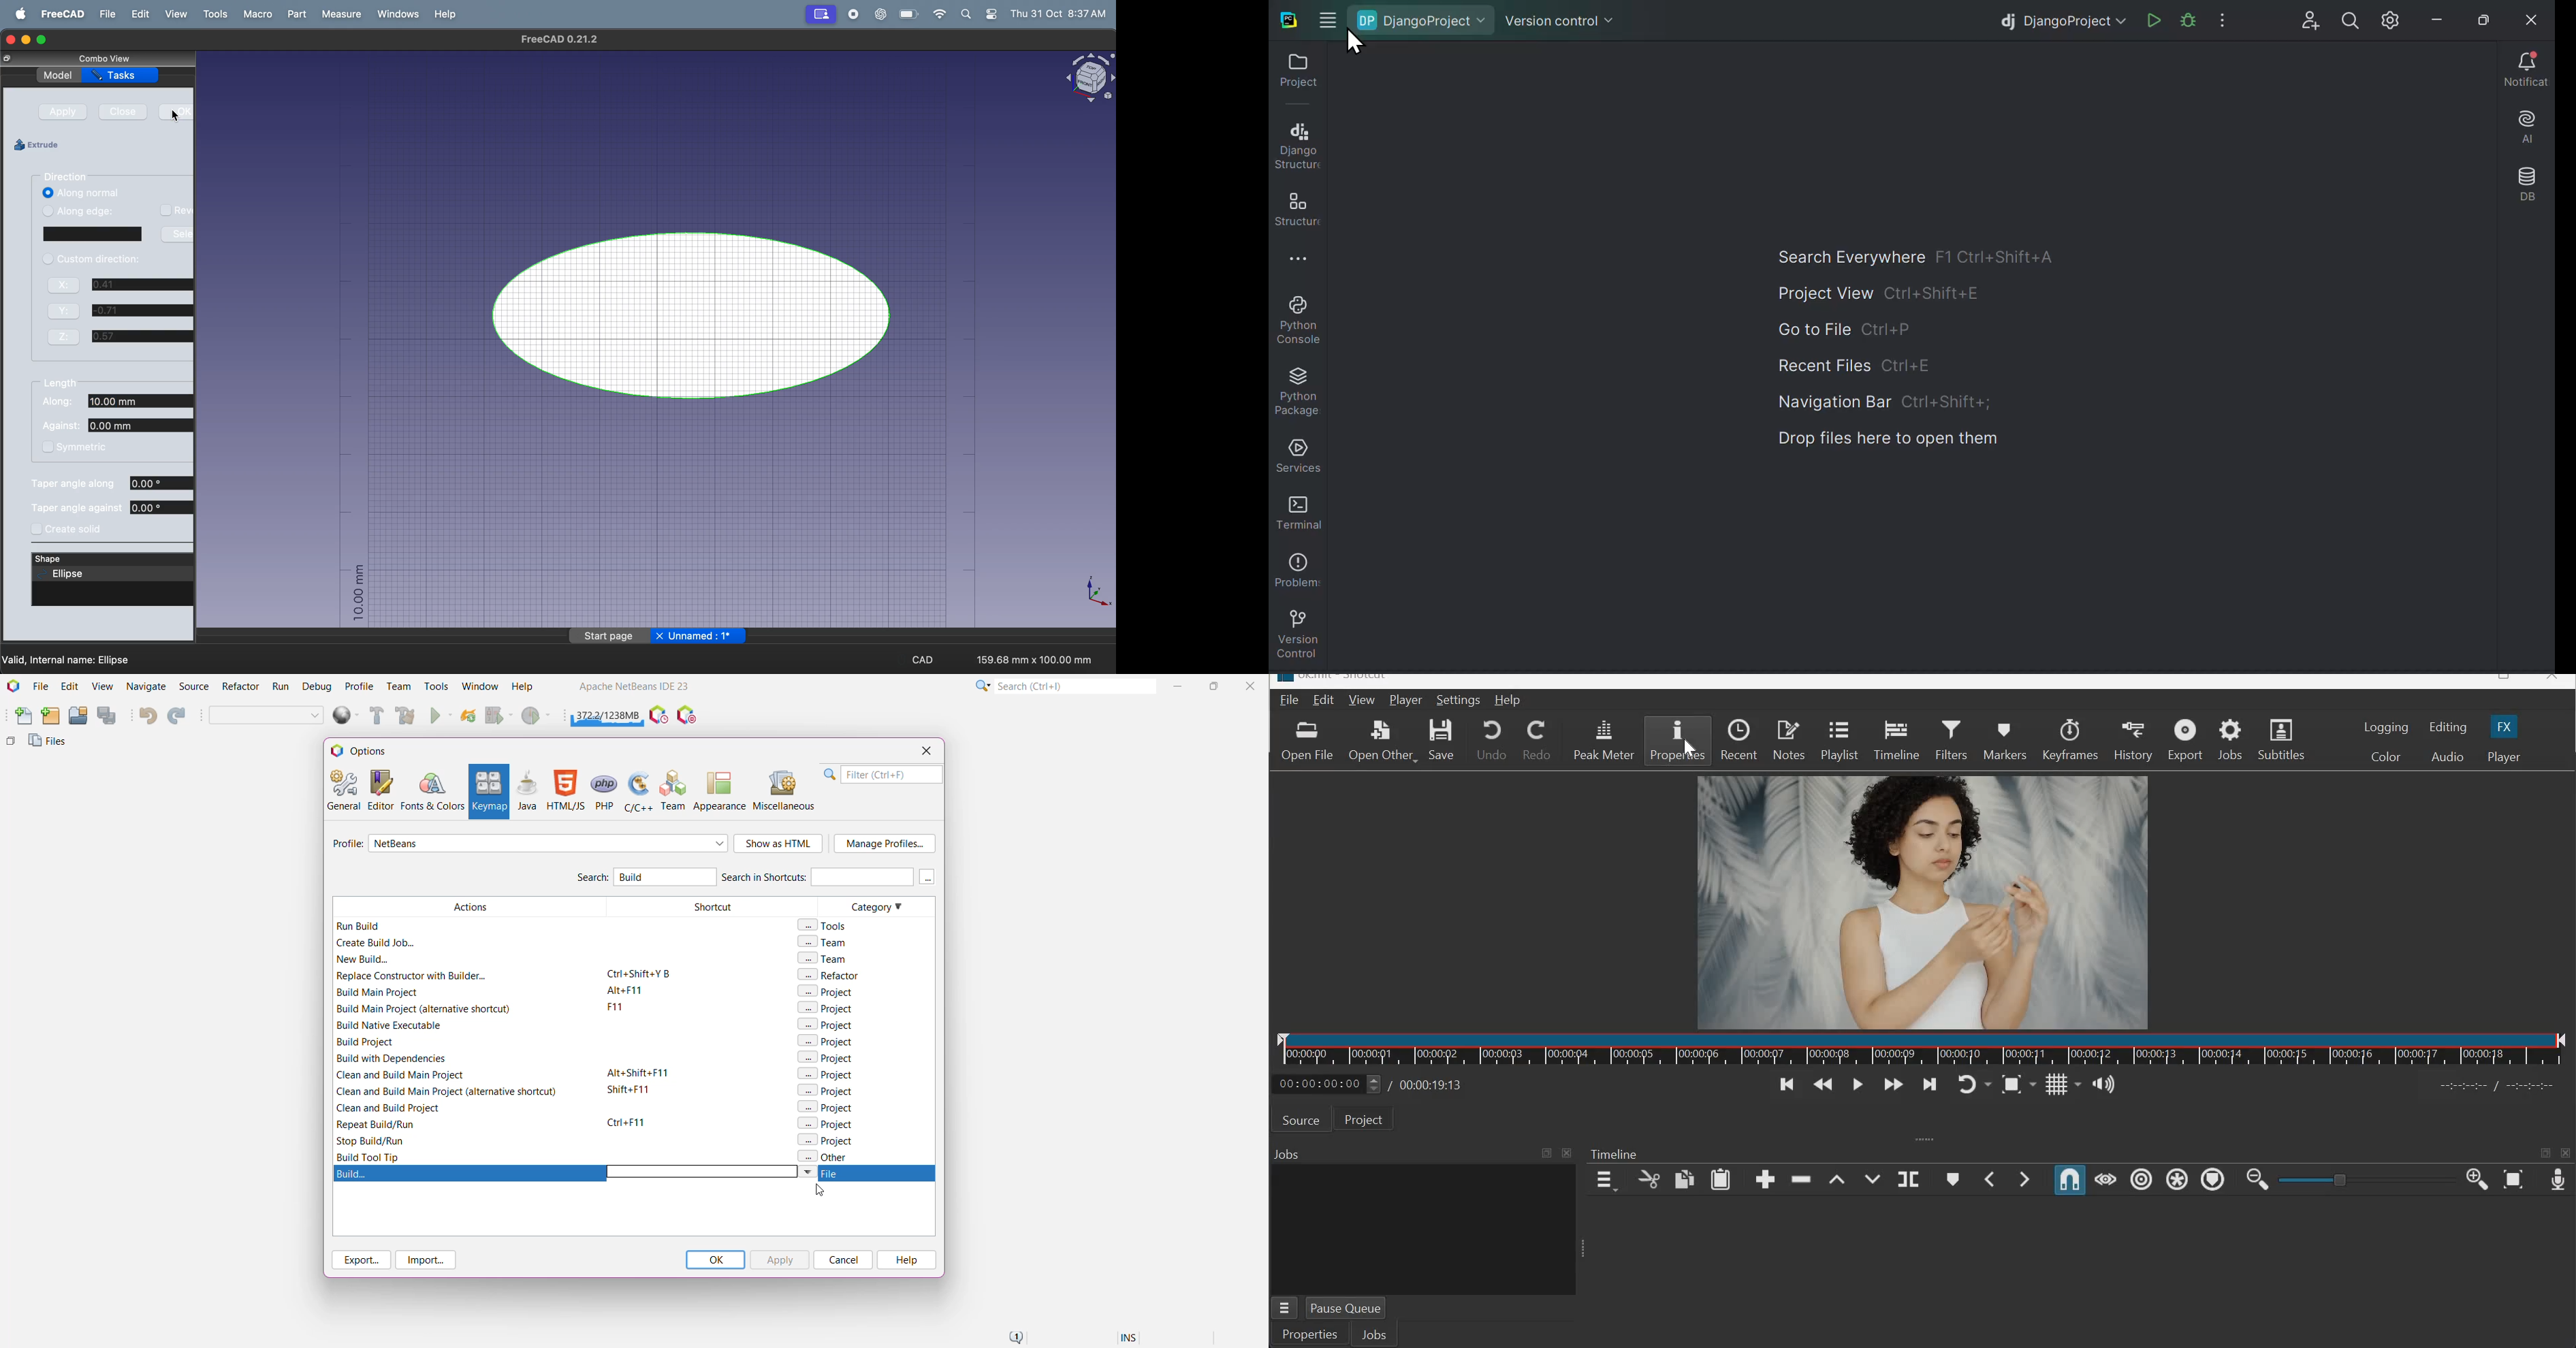  I want to click on page title, so click(656, 636).